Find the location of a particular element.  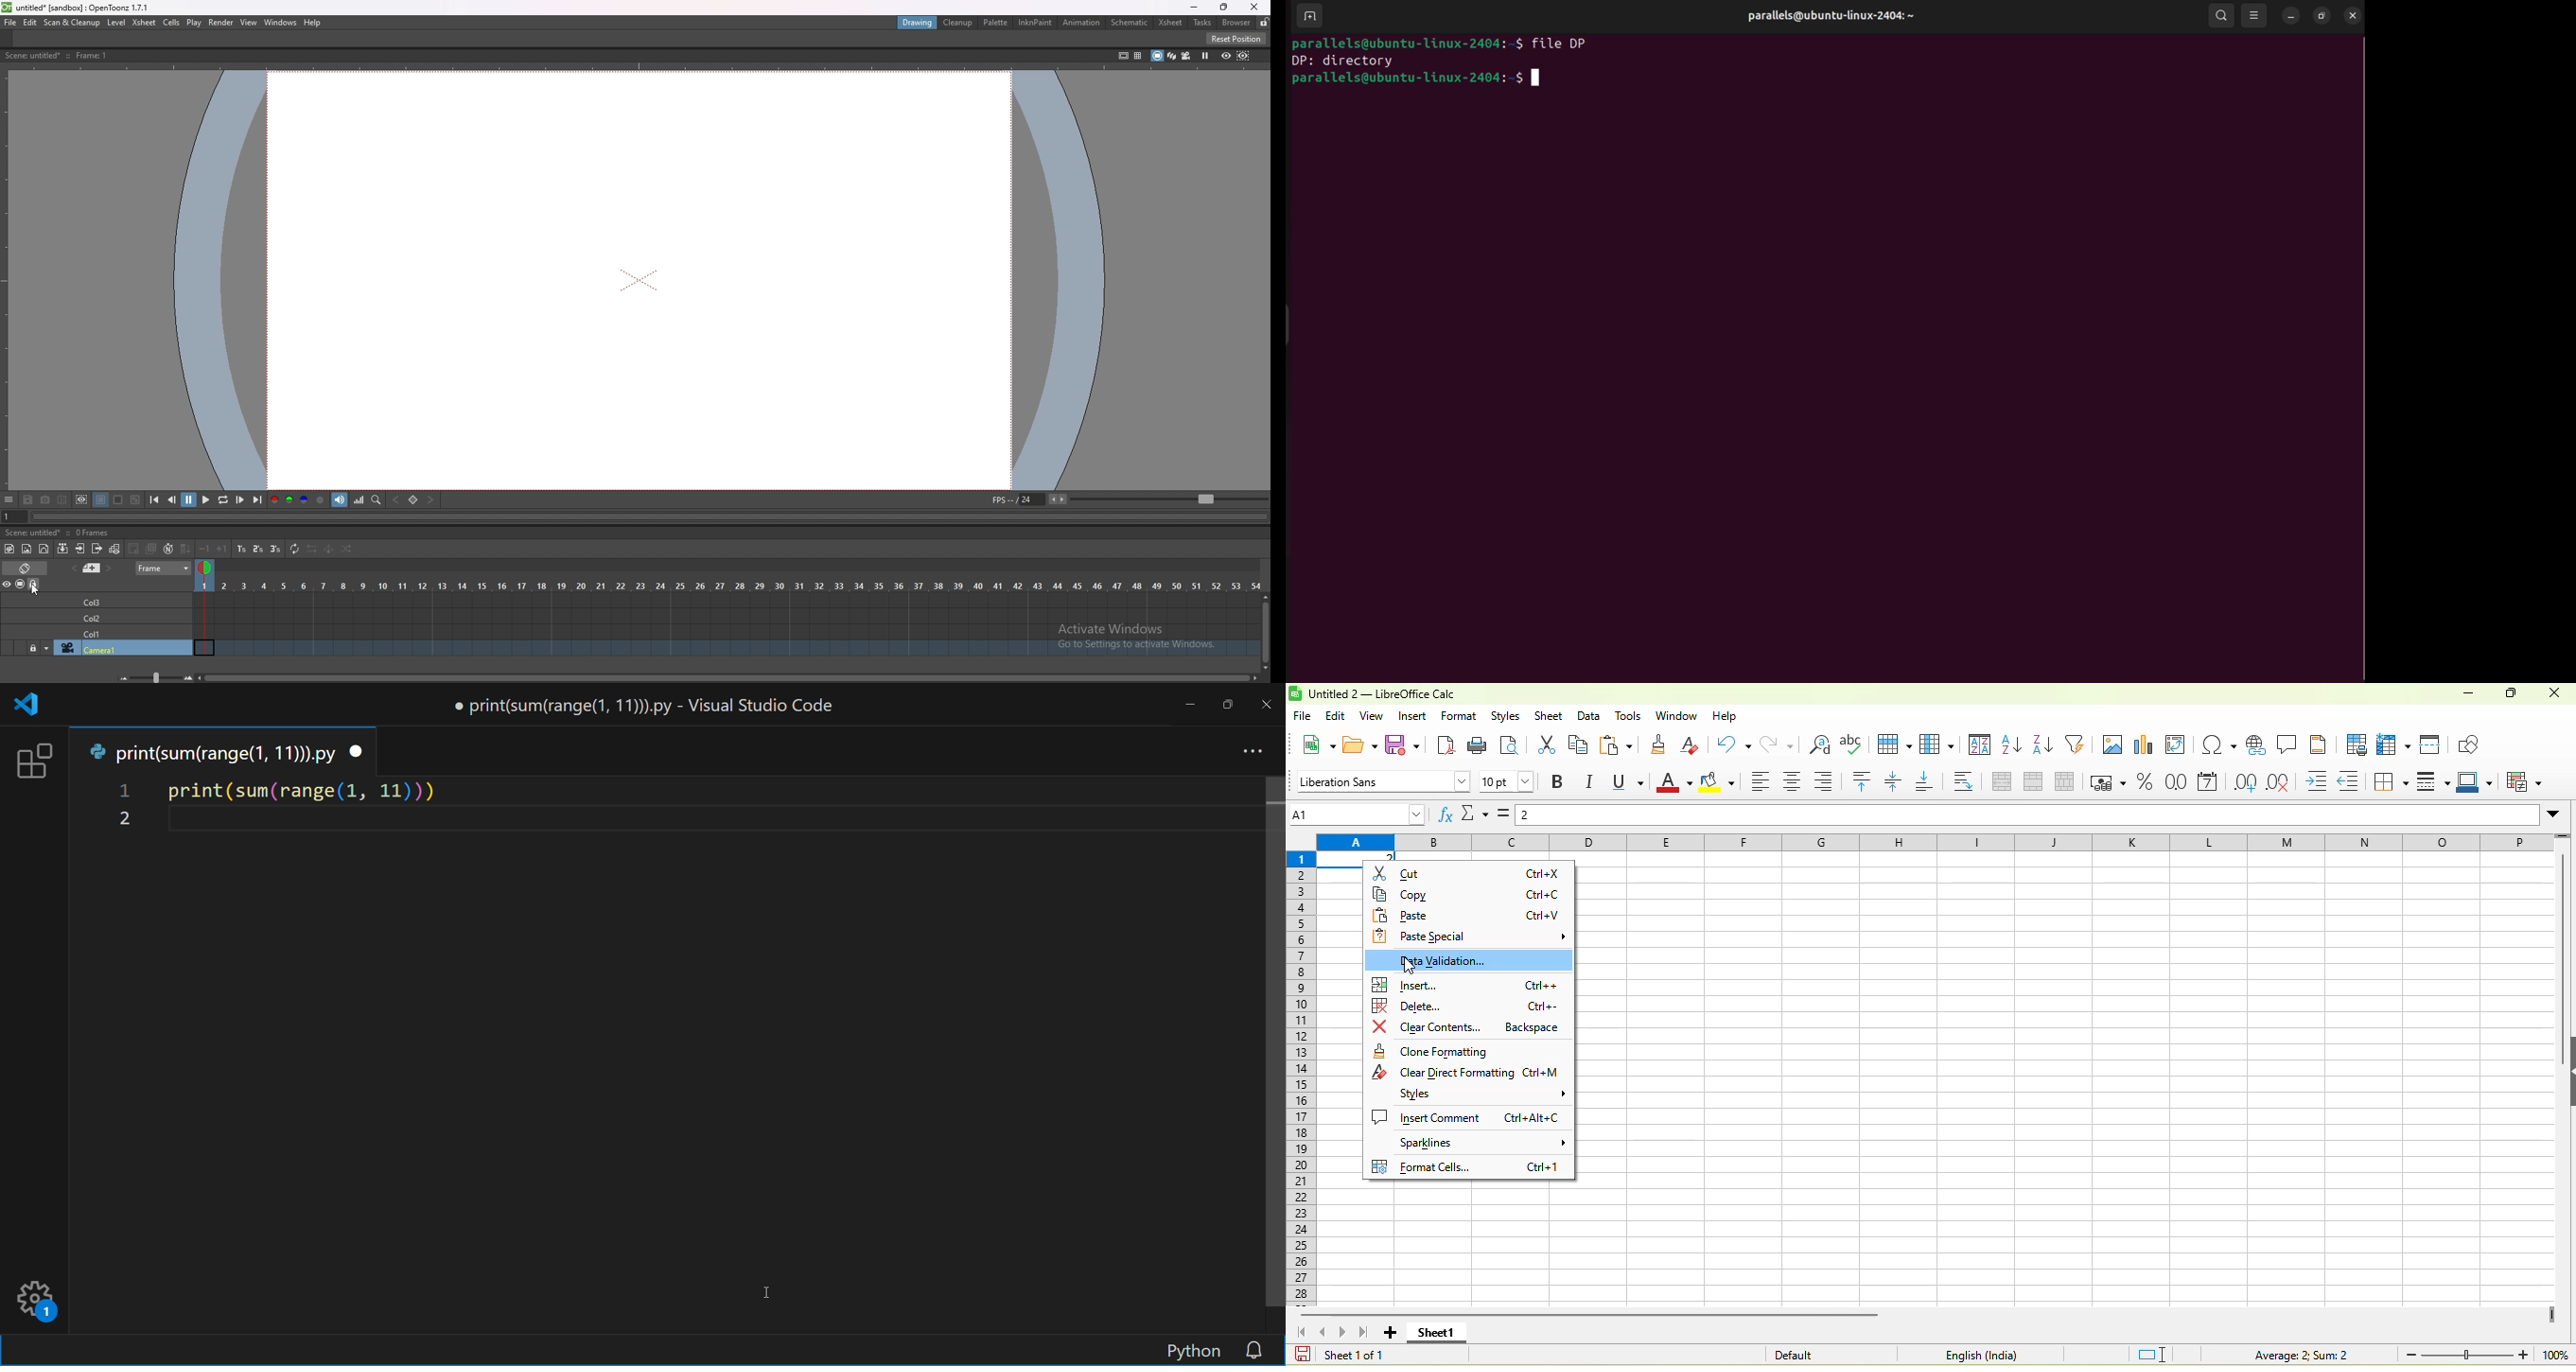

sort descending is located at coordinates (2047, 746).